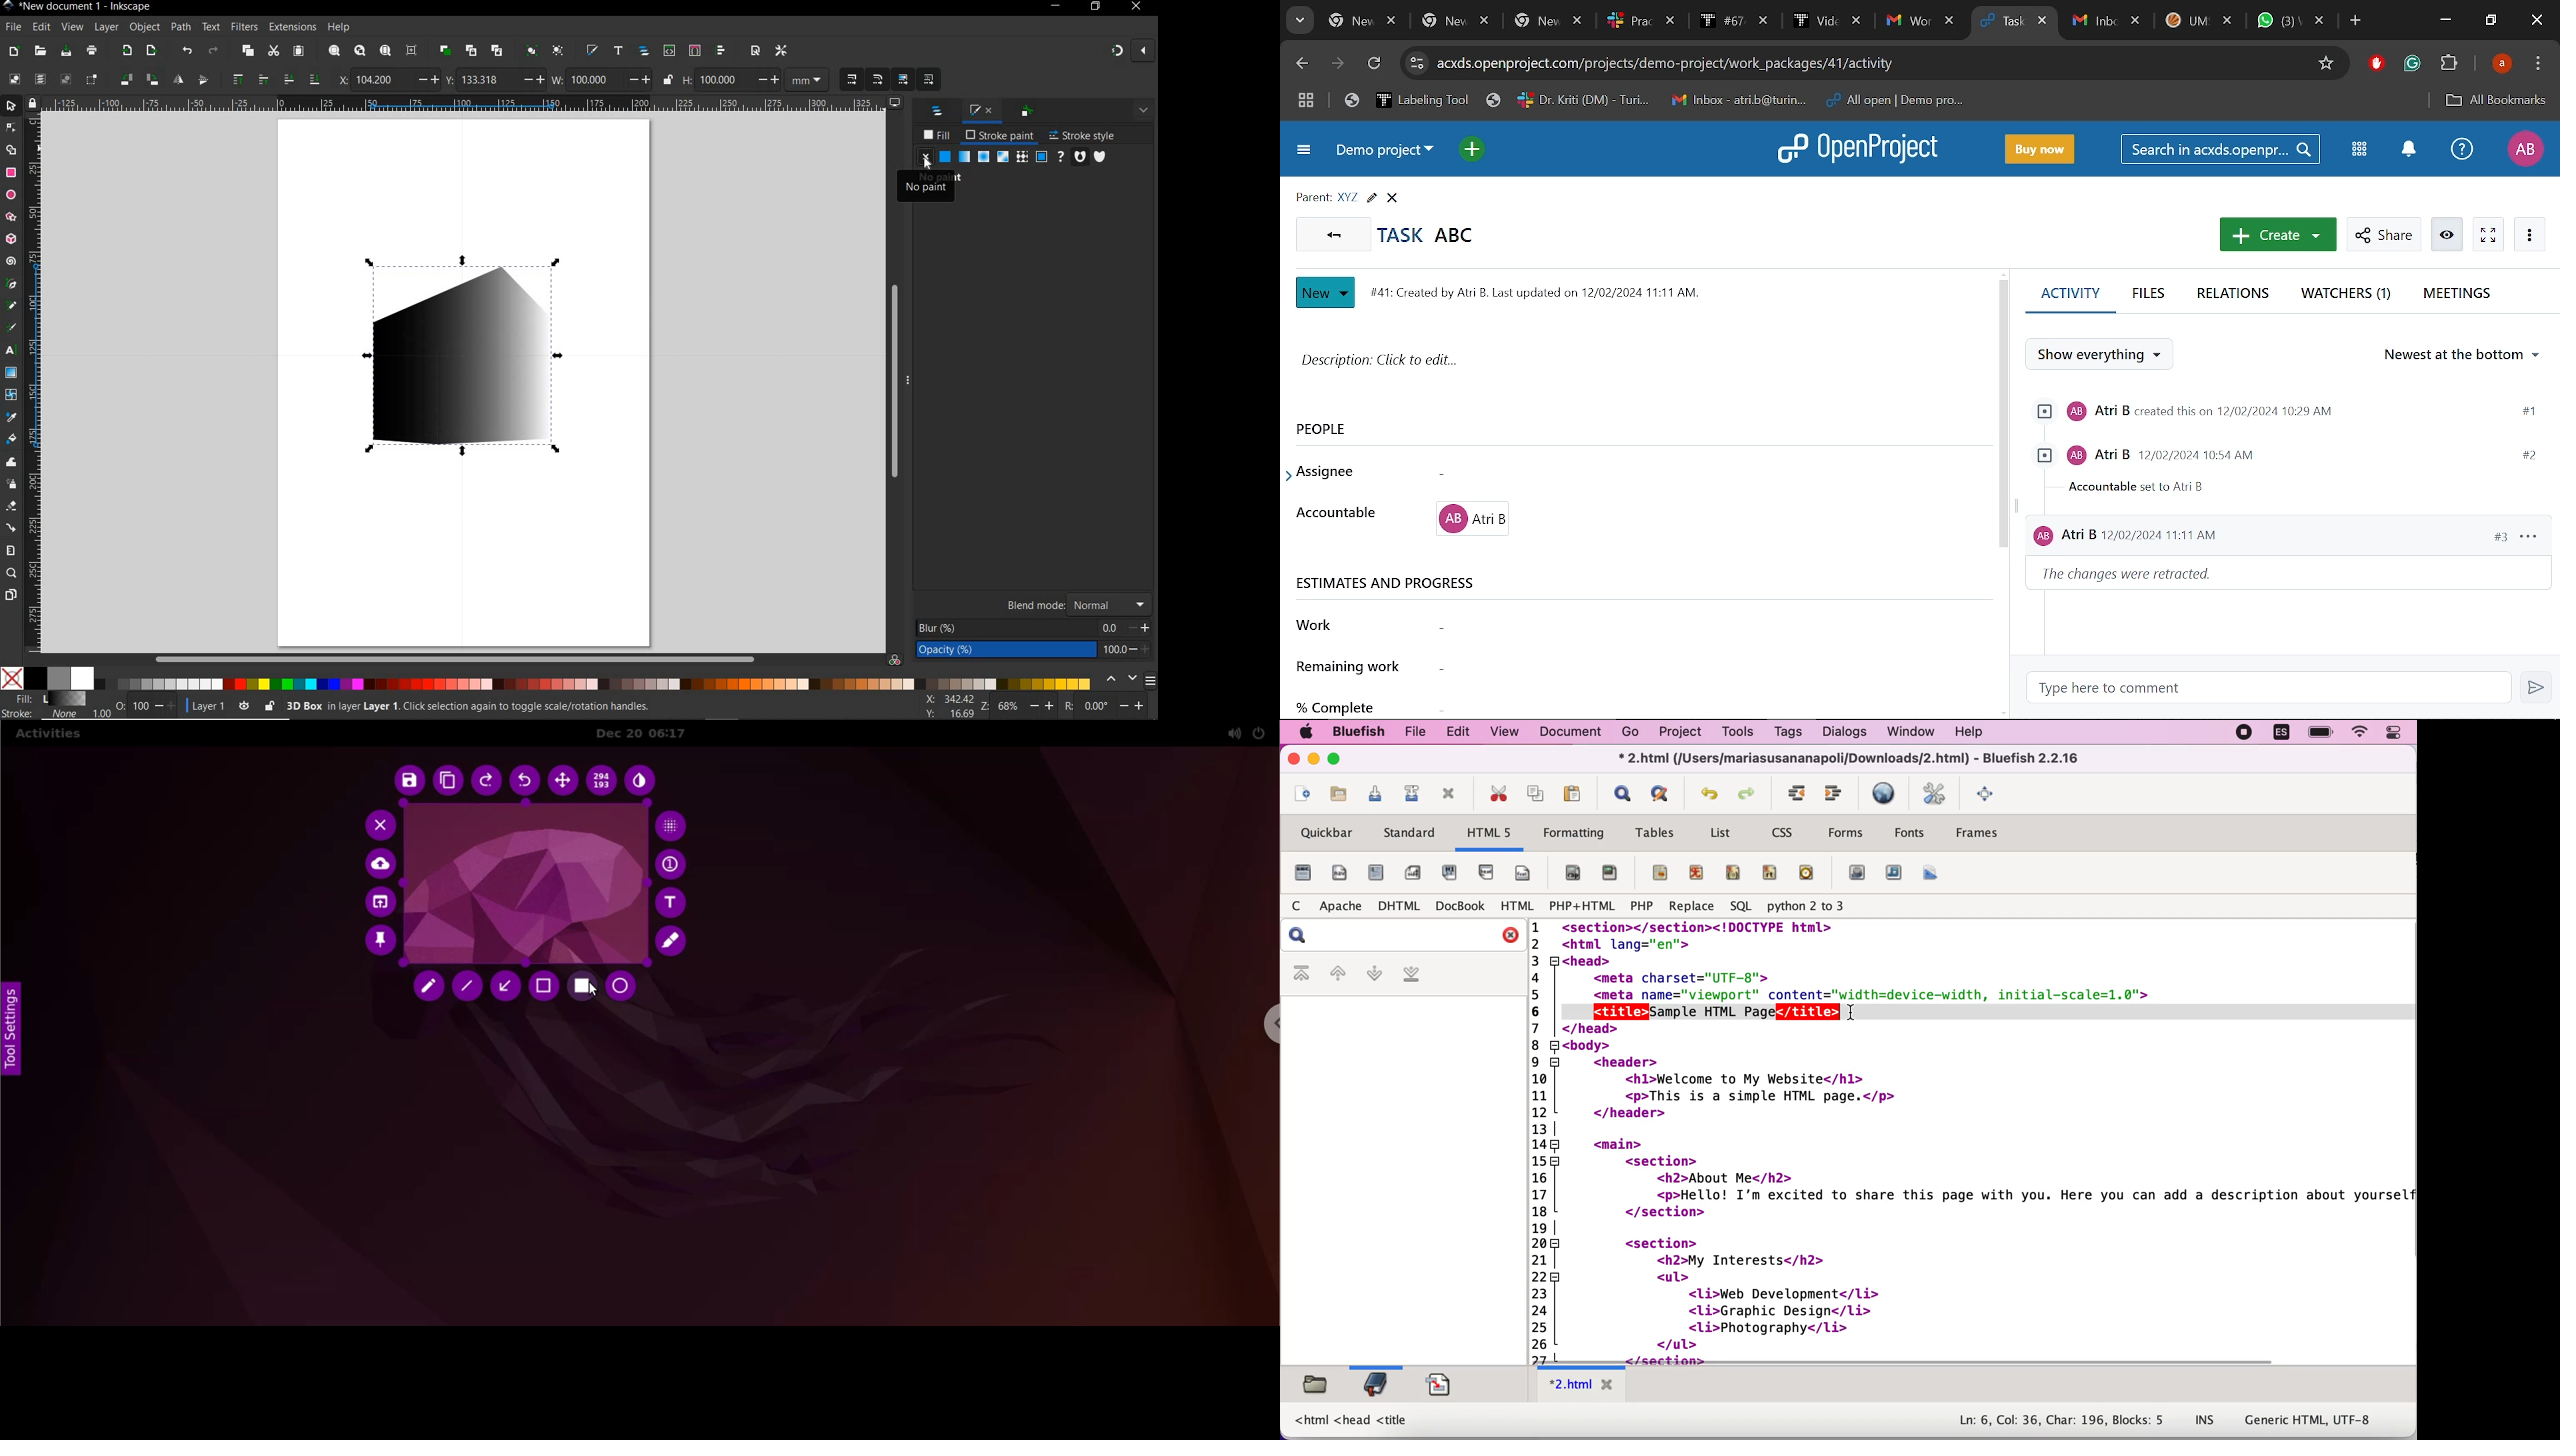  What do you see at coordinates (1313, 198) in the screenshot?
I see `Parent:` at bounding box center [1313, 198].